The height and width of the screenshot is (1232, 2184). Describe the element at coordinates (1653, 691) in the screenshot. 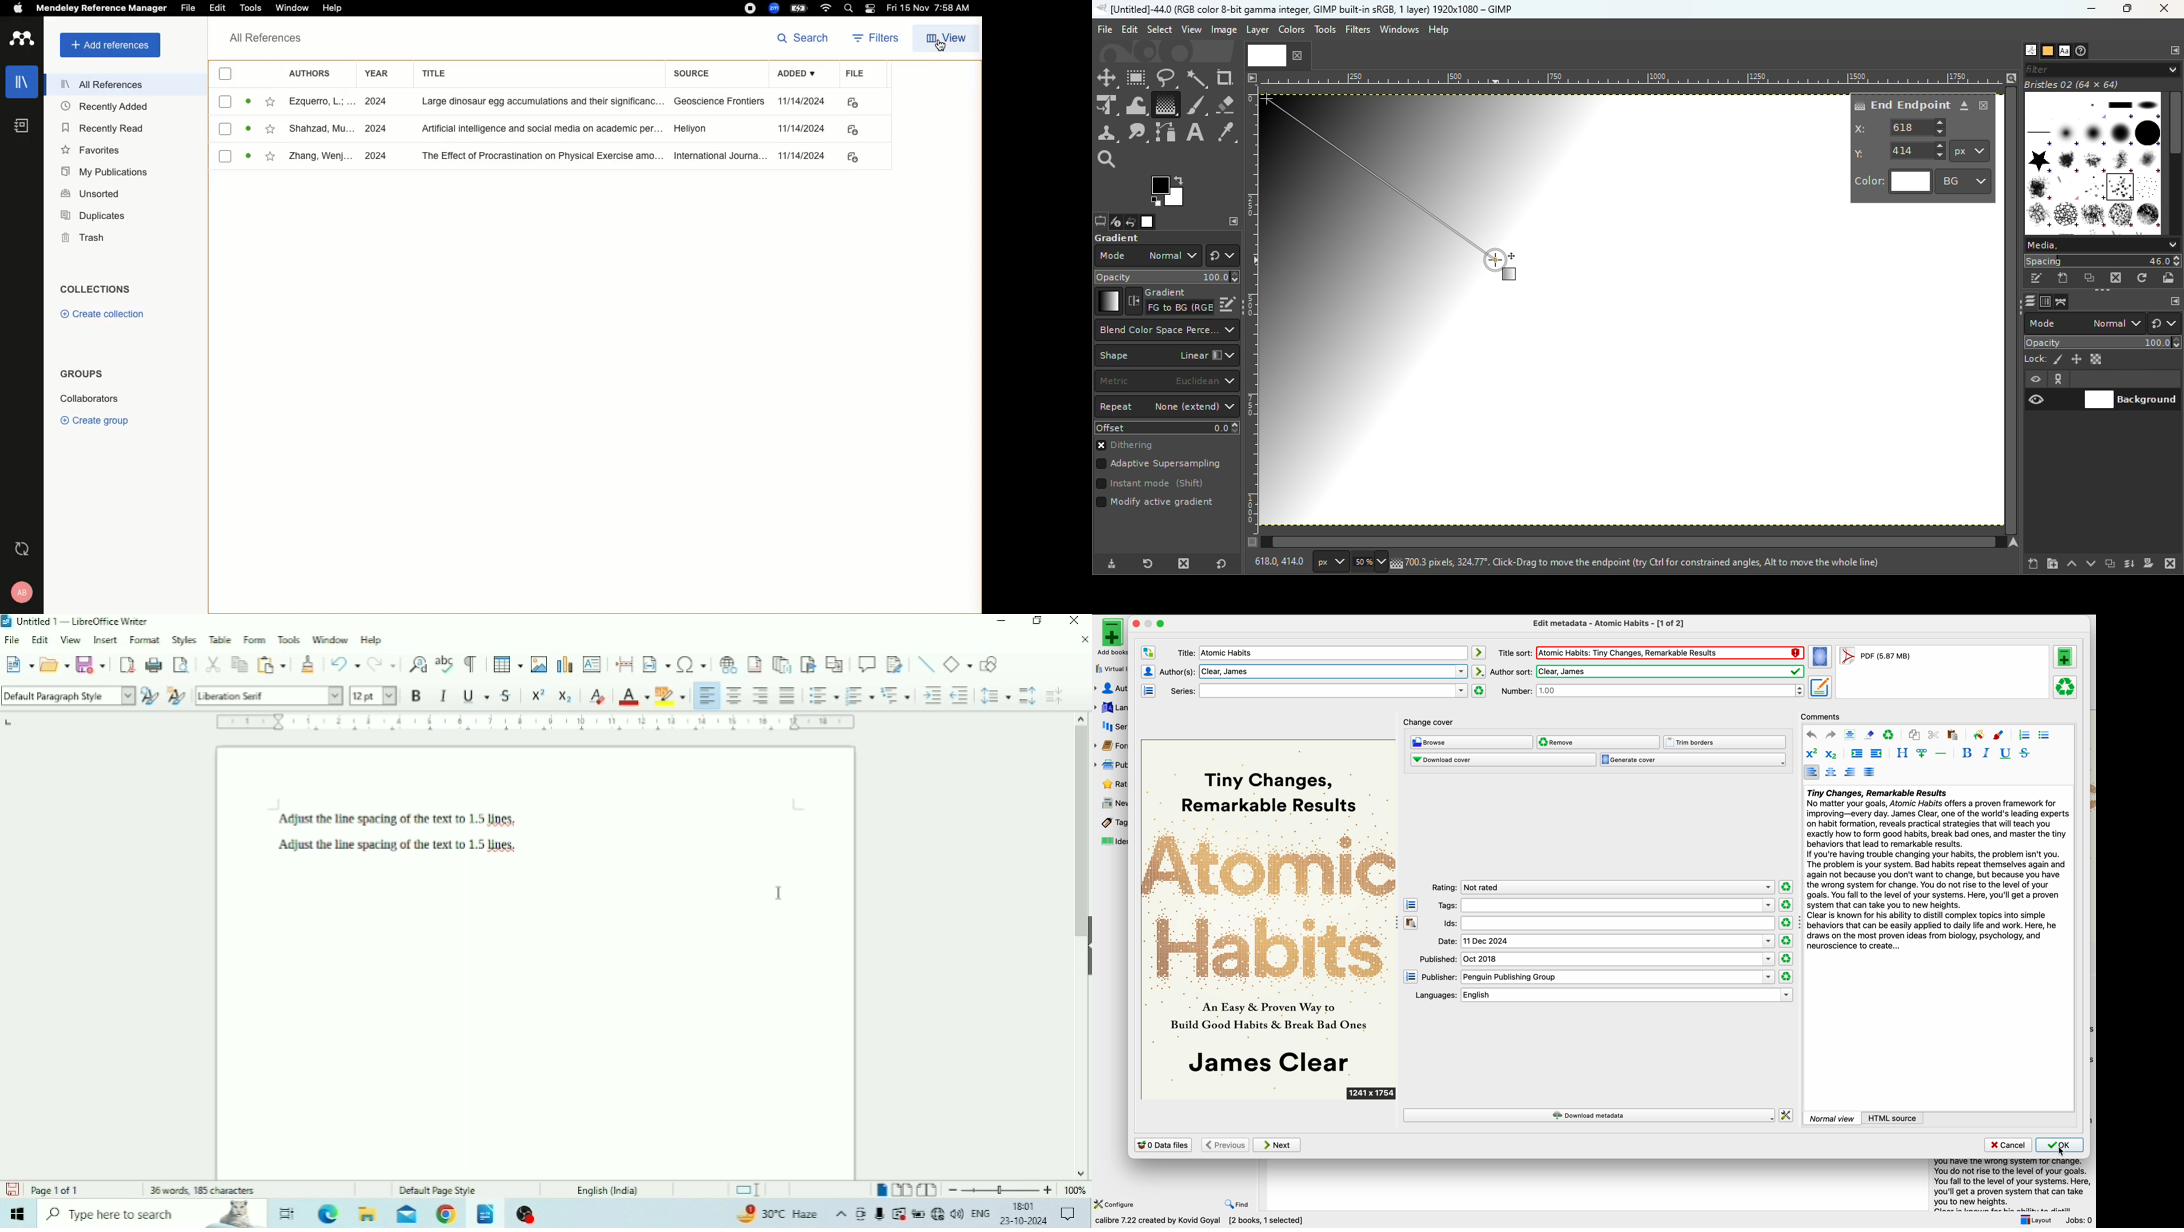

I see `number` at that location.